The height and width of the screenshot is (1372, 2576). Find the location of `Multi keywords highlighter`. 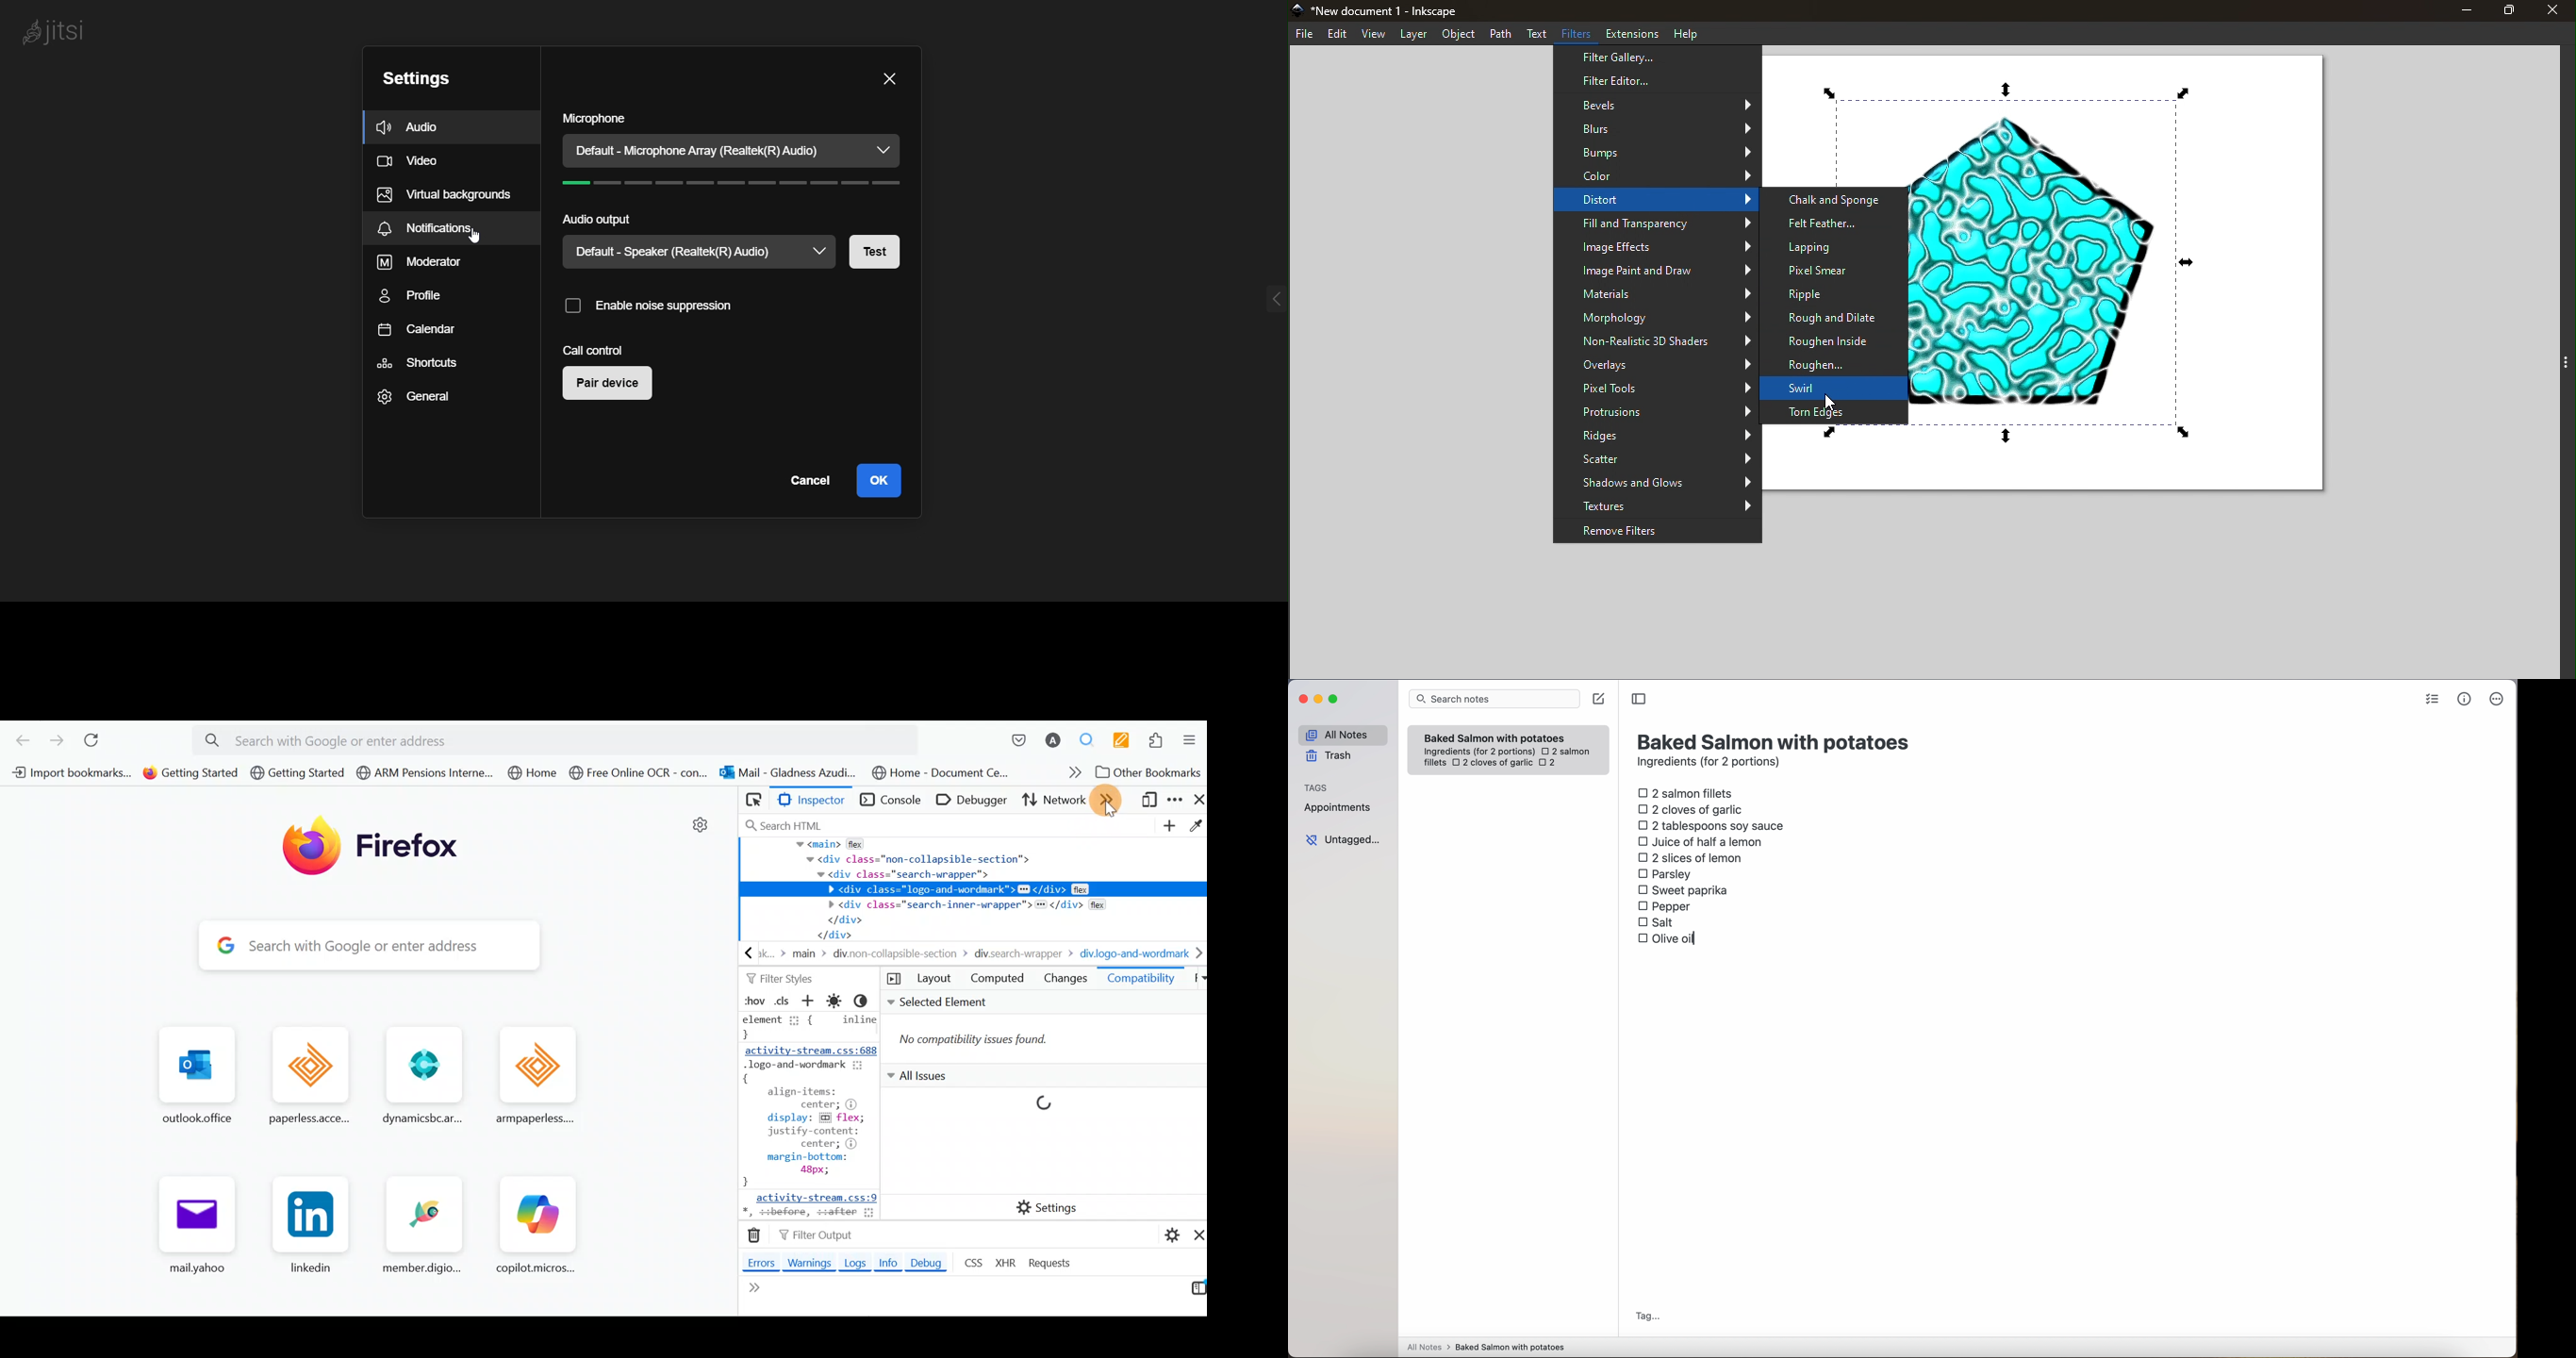

Multi keywords highlighter is located at coordinates (1125, 740).